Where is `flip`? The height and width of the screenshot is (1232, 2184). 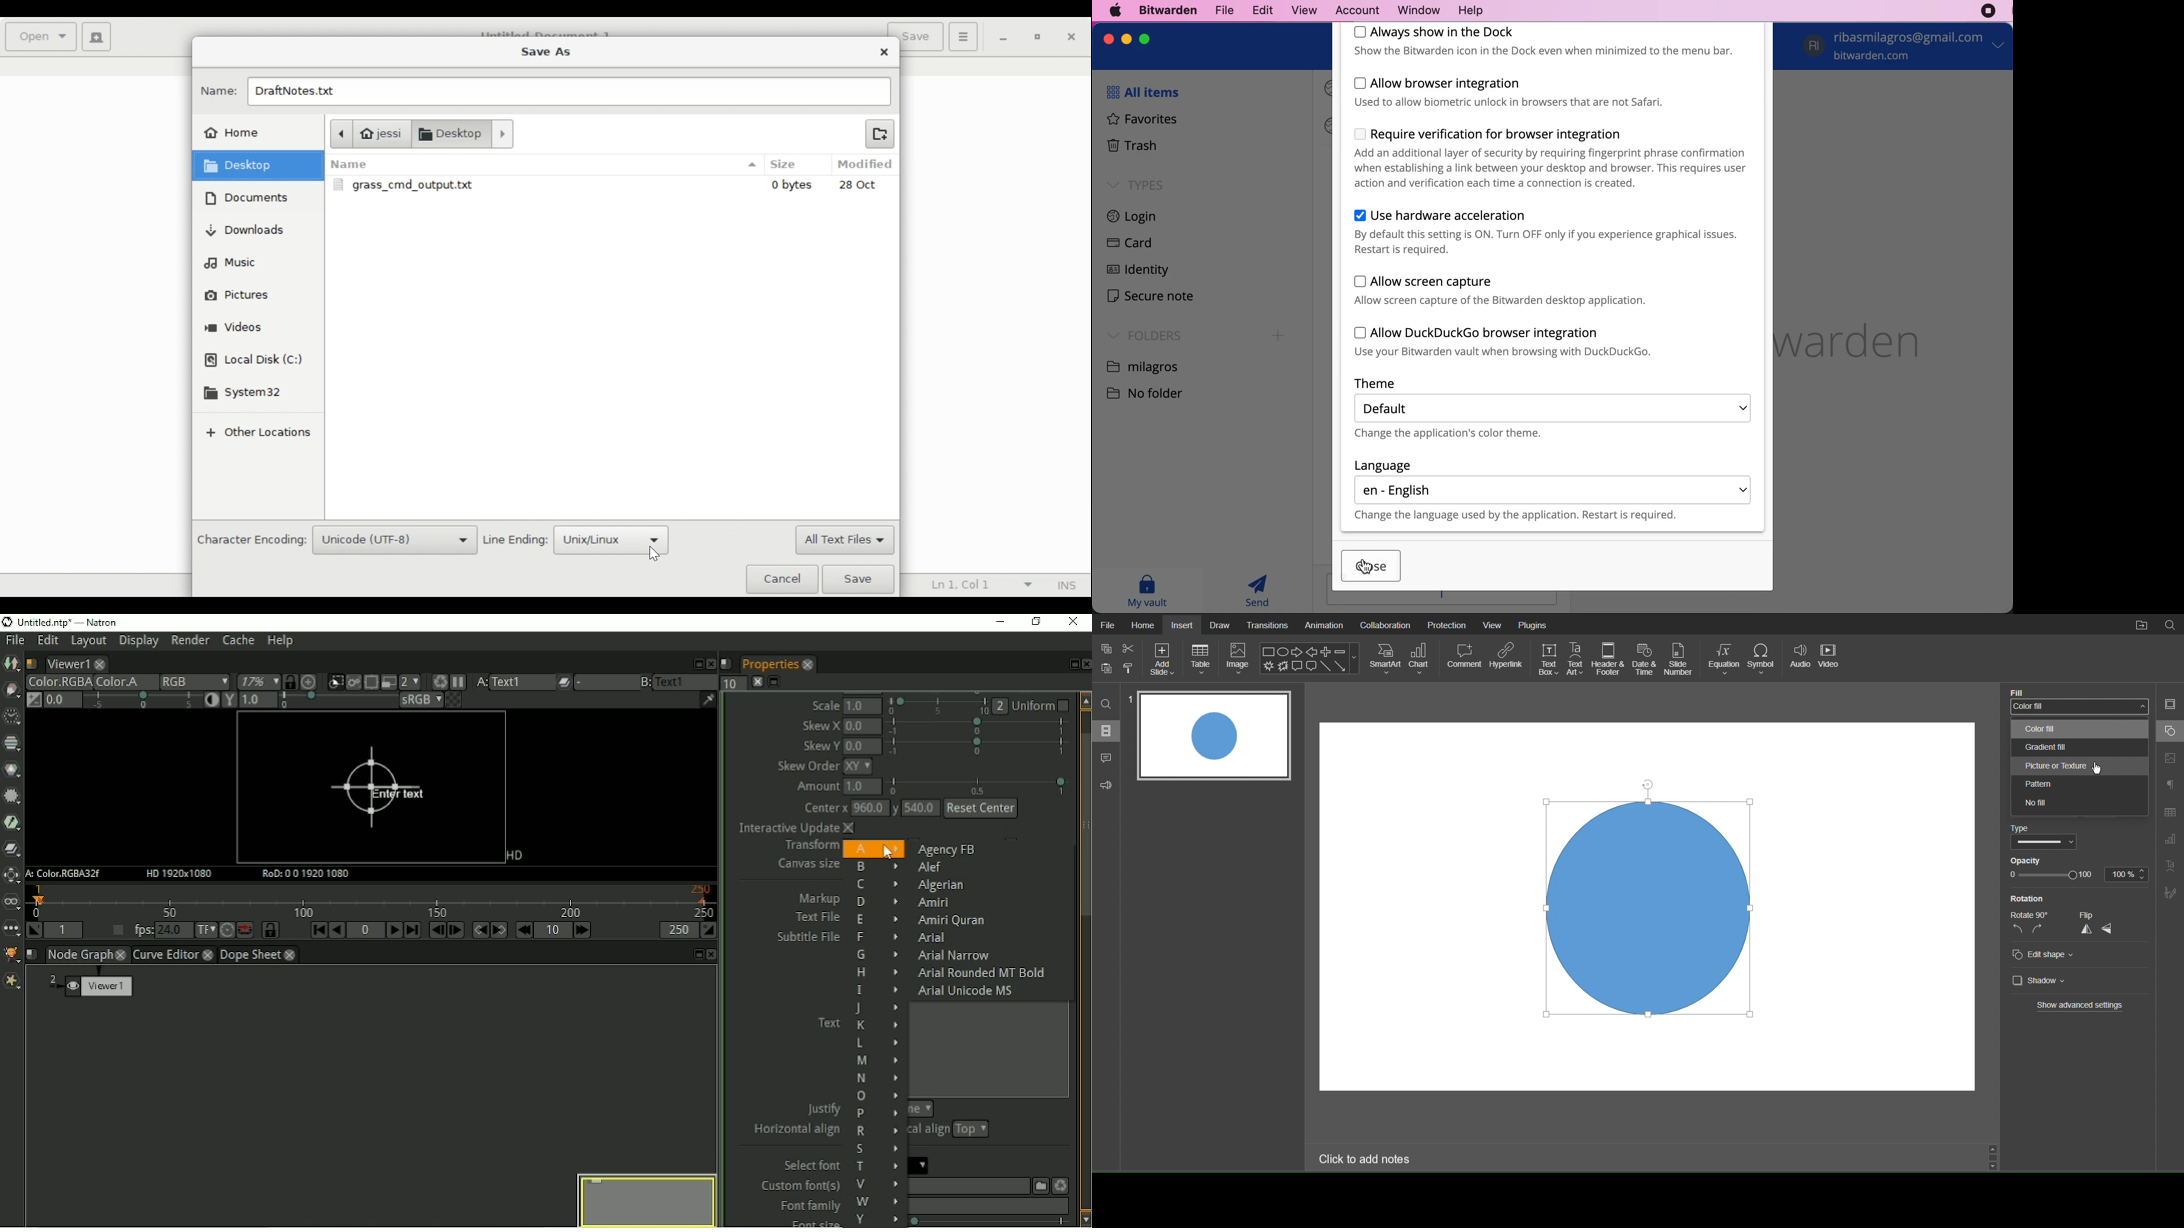
flip is located at coordinates (2095, 914).